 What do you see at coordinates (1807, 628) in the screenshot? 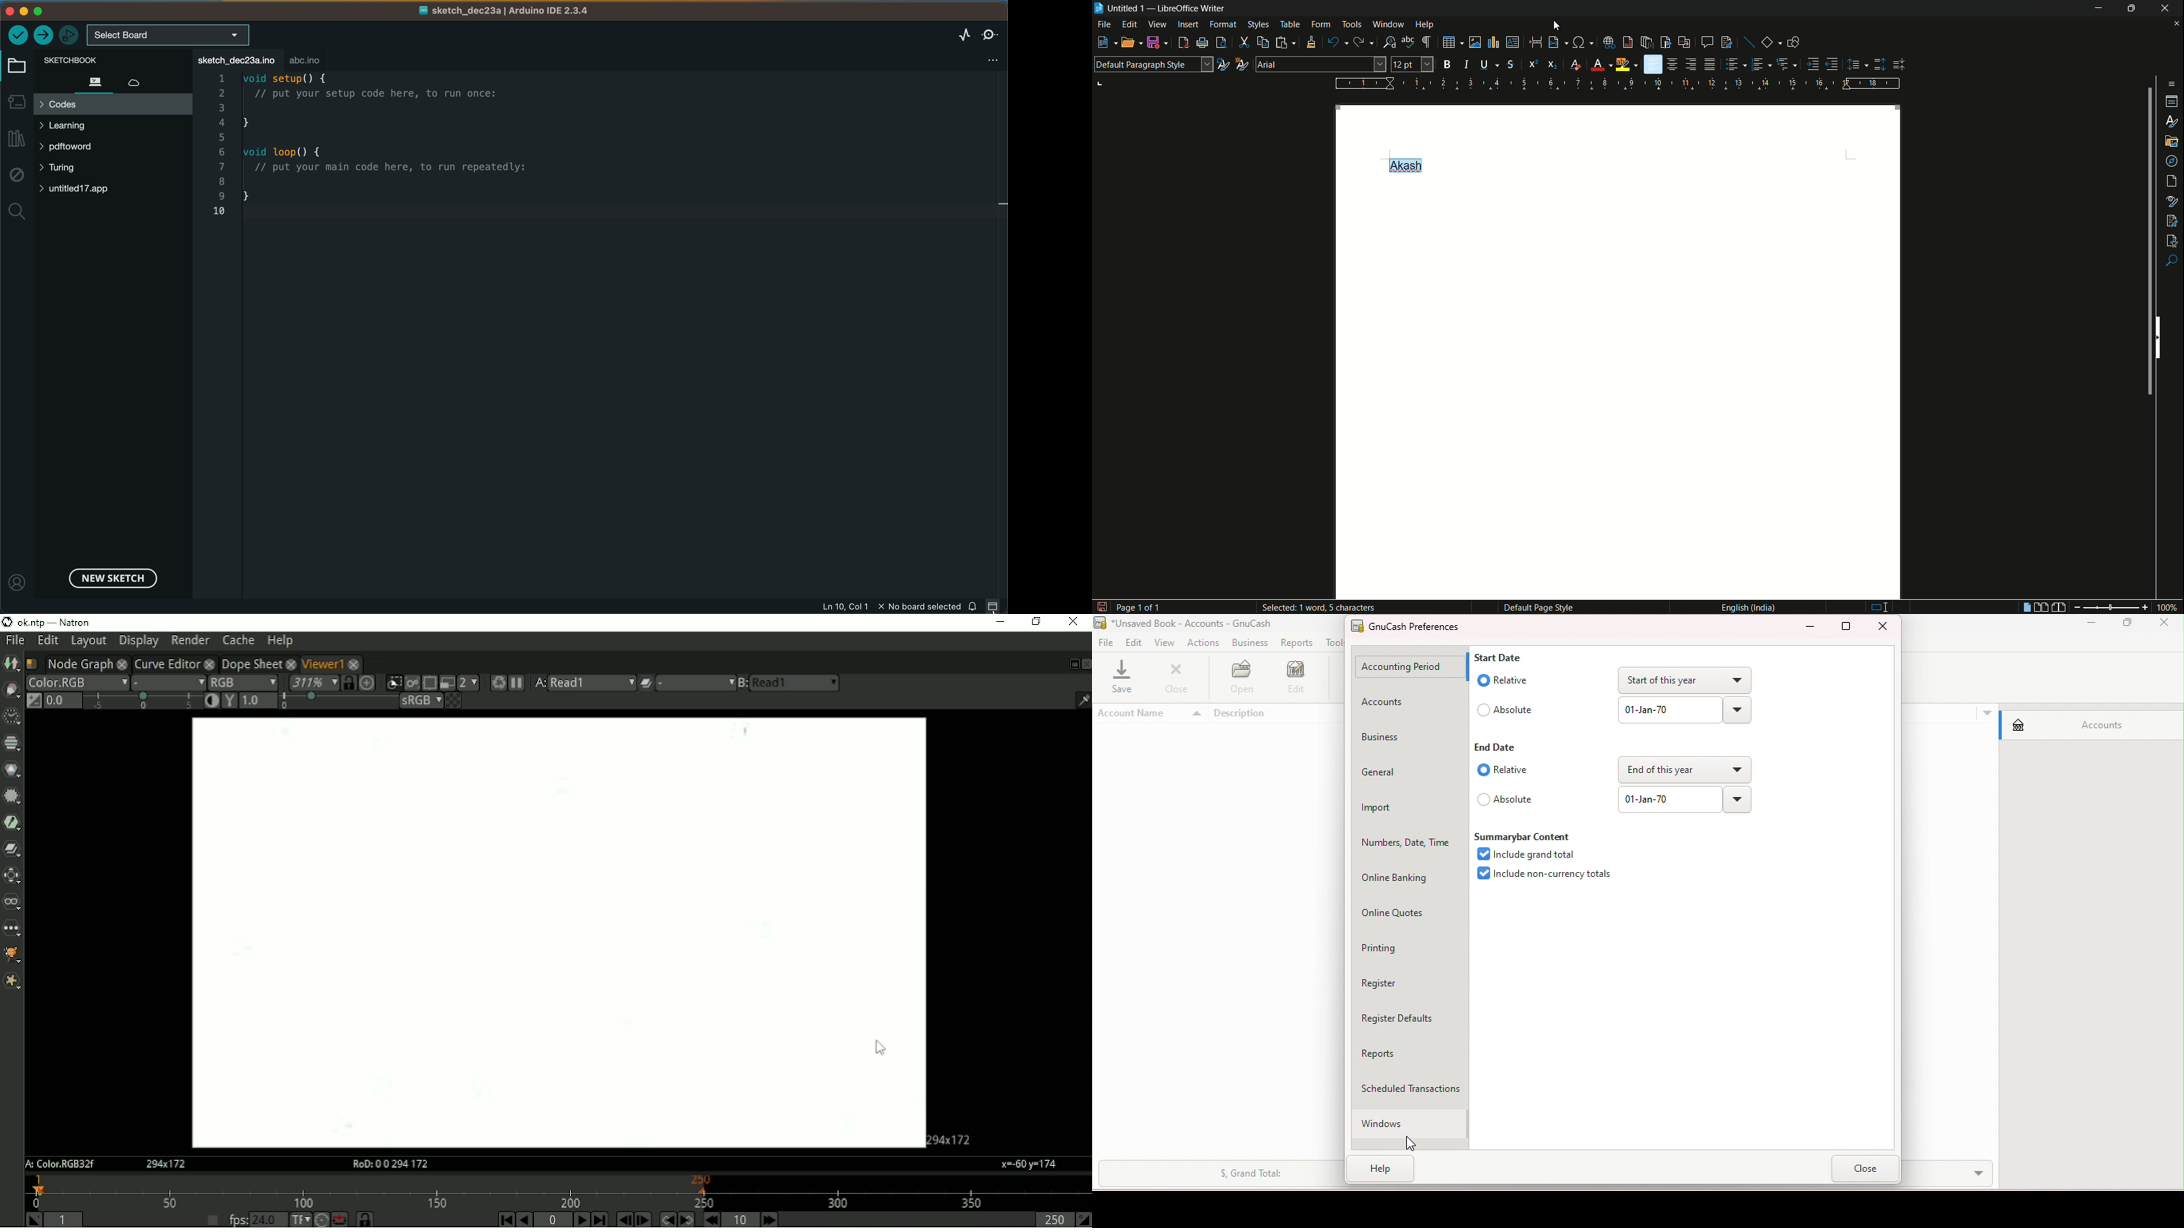
I see `Minimize` at bounding box center [1807, 628].